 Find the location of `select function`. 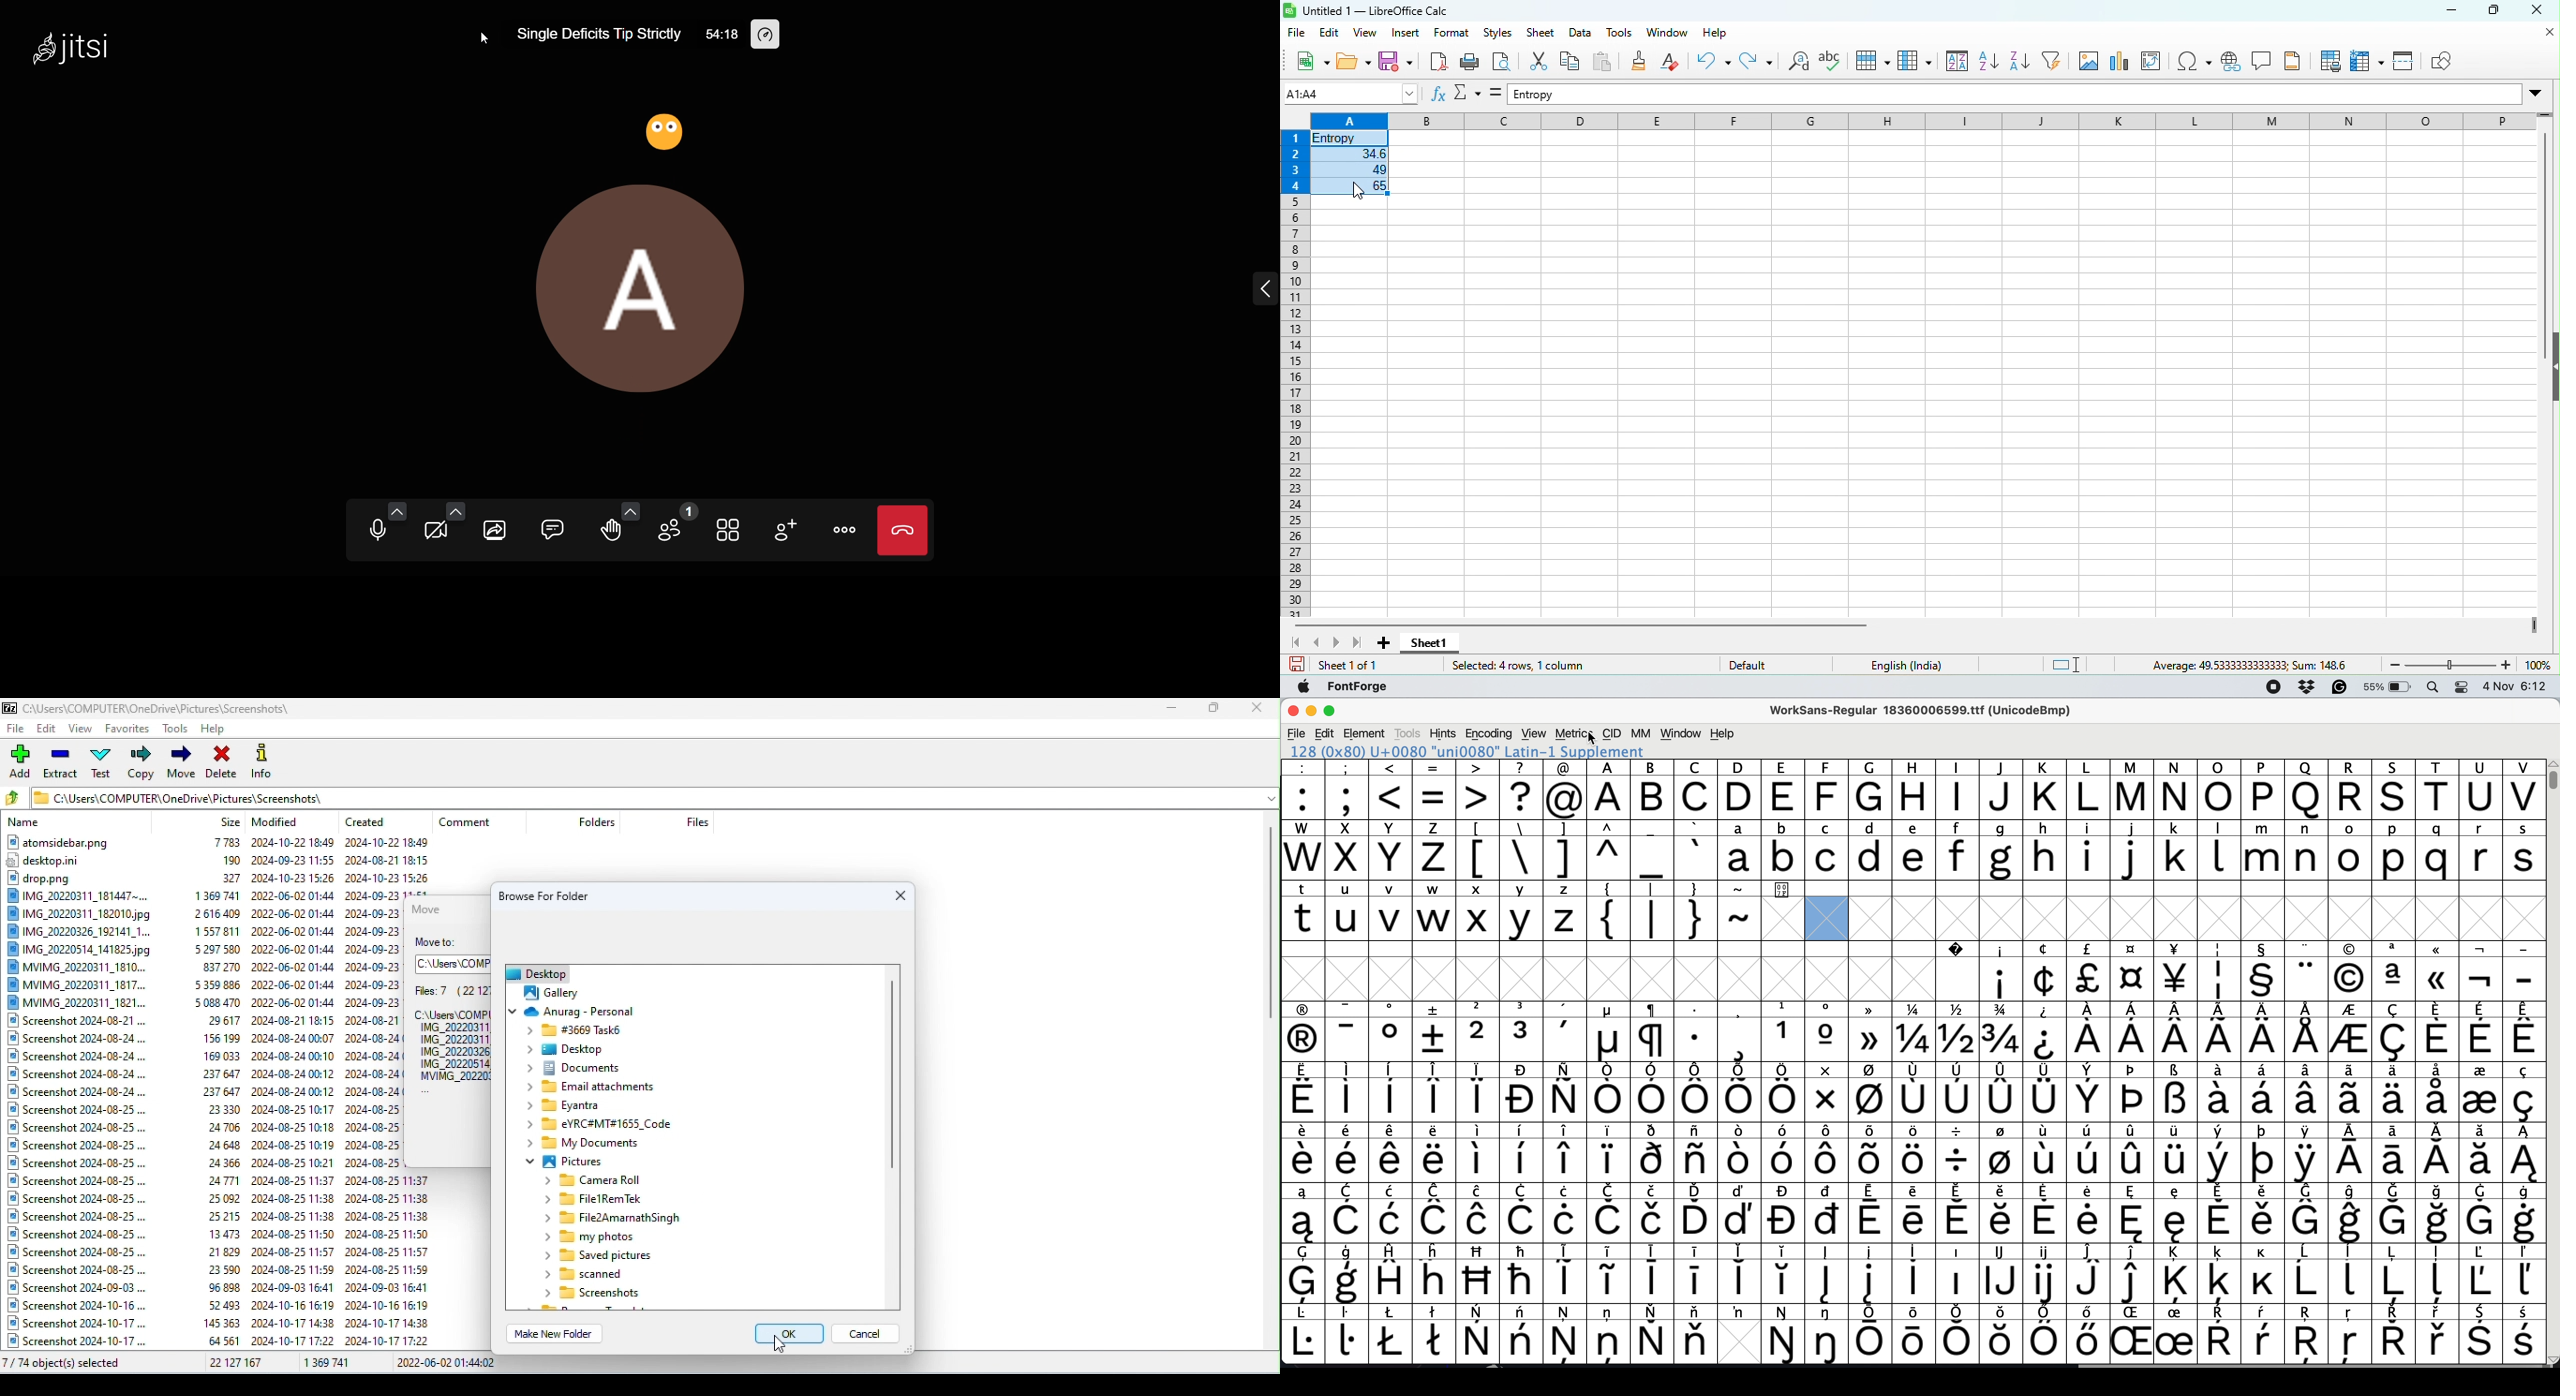

select function is located at coordinates (1470, 96).